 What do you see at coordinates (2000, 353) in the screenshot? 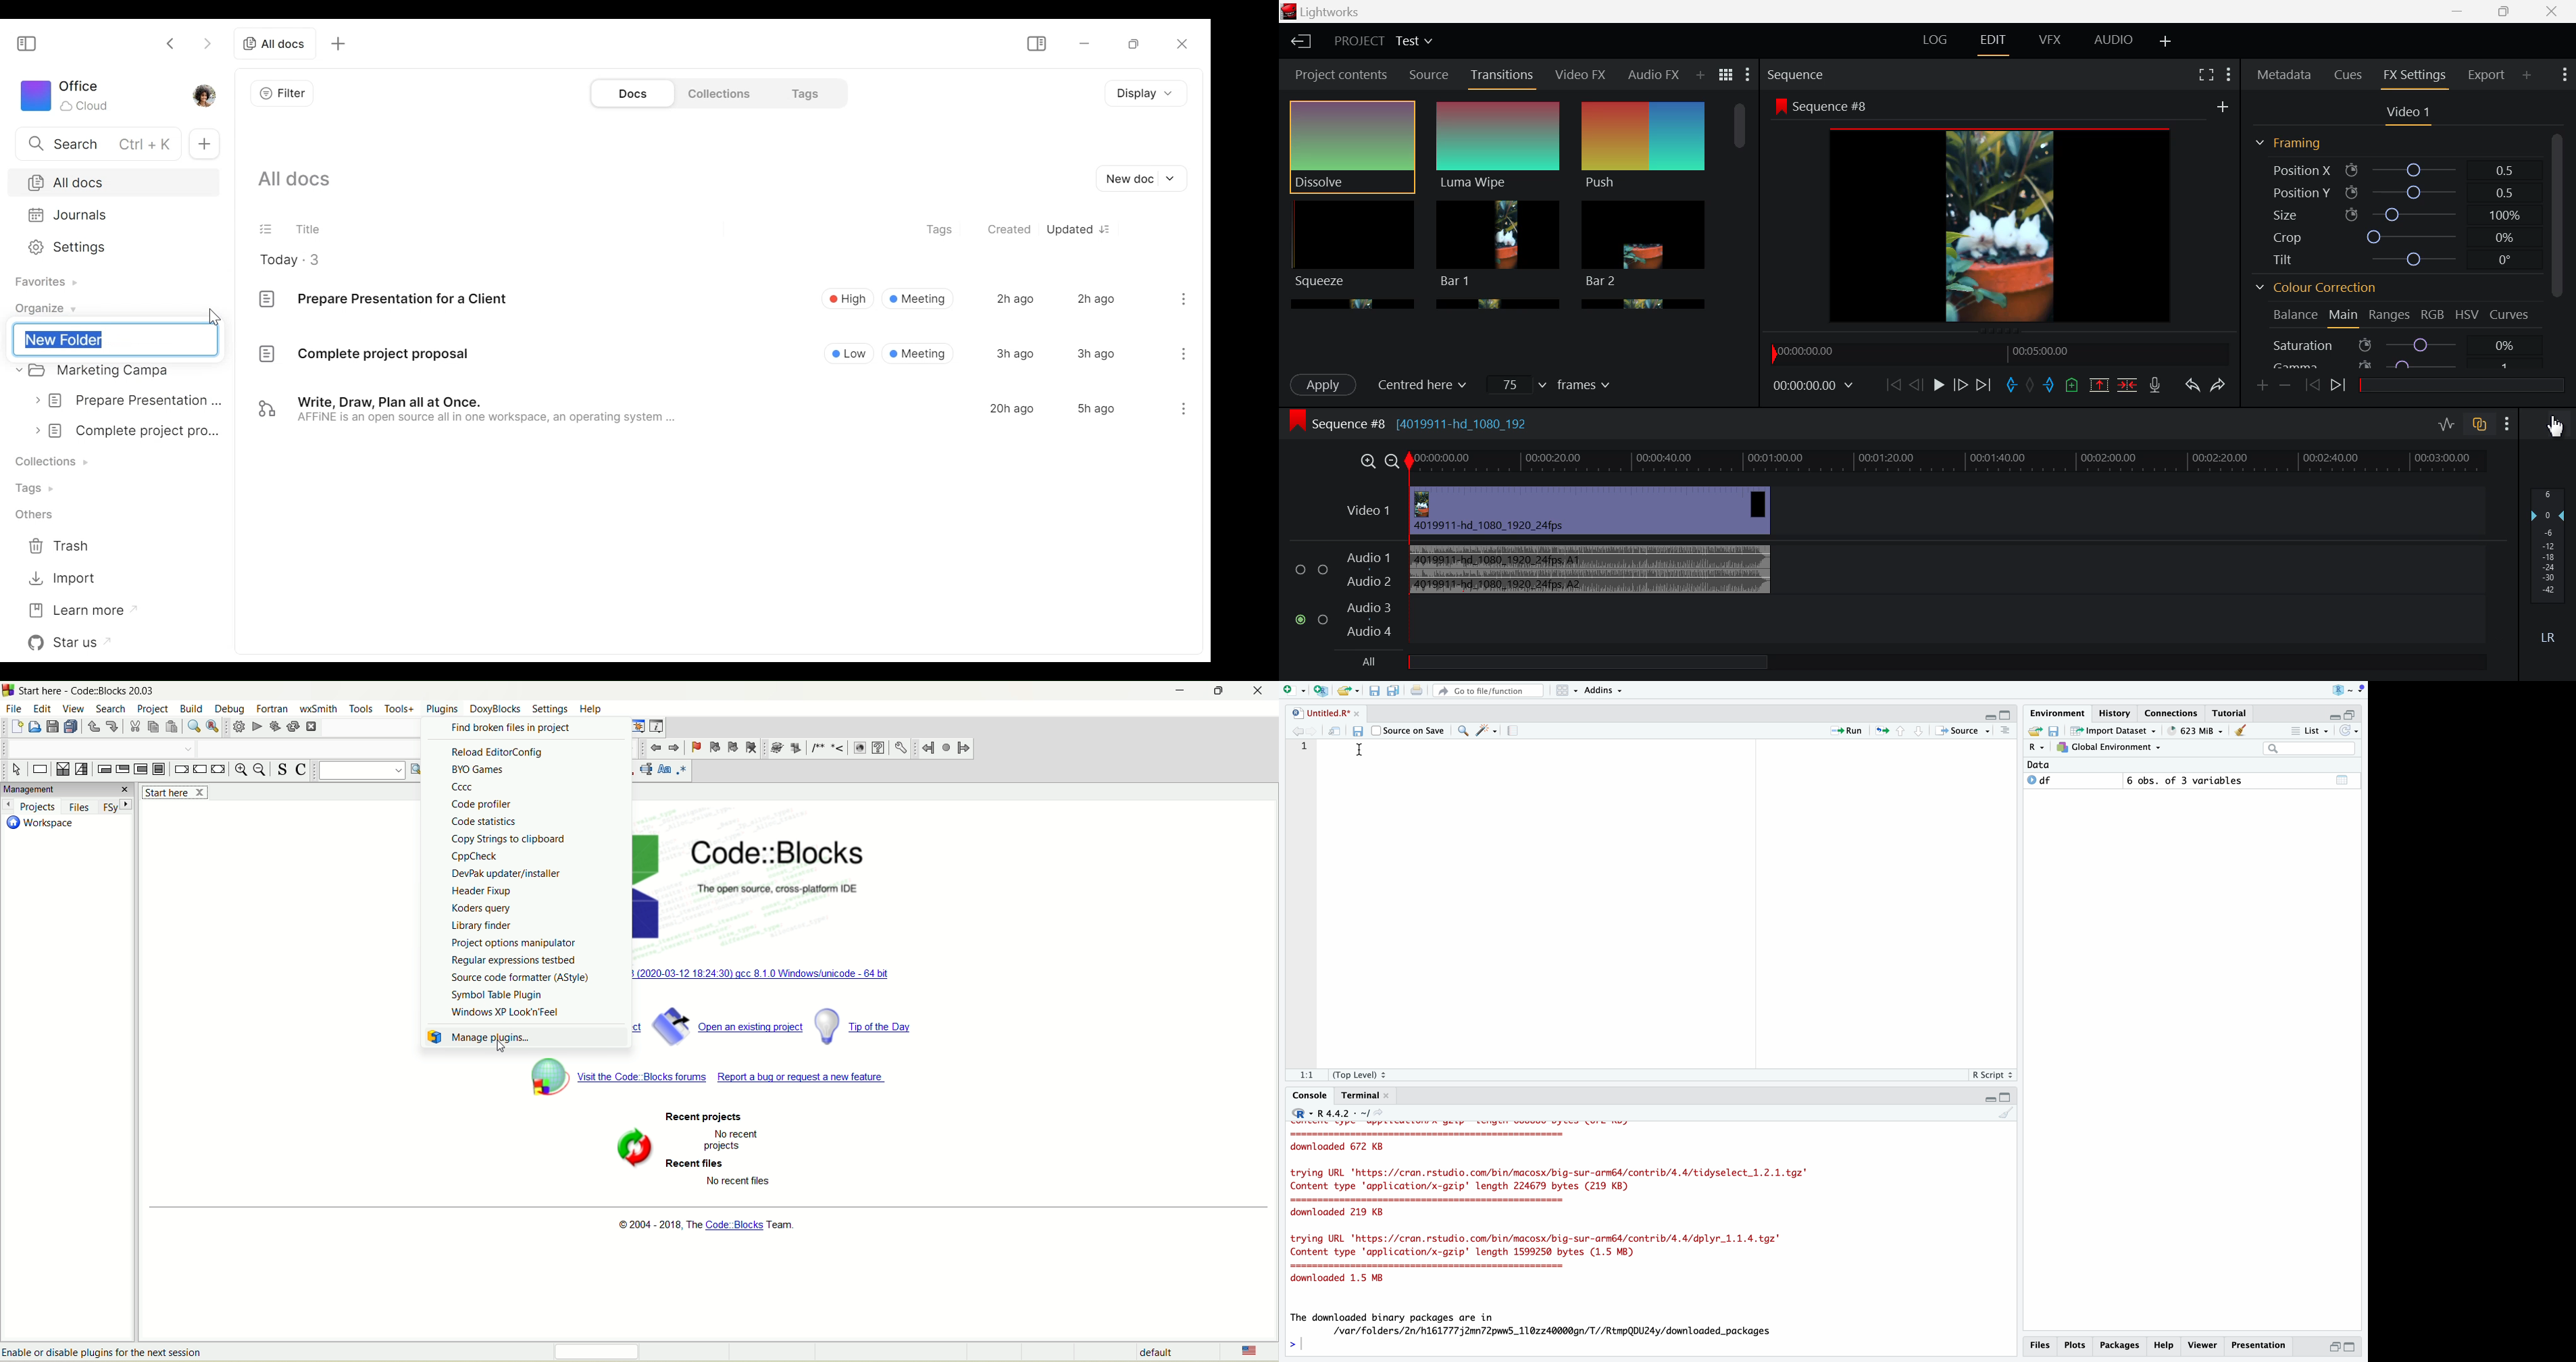
I see `Timeline Navigator` at bounding box center [2000, 353].